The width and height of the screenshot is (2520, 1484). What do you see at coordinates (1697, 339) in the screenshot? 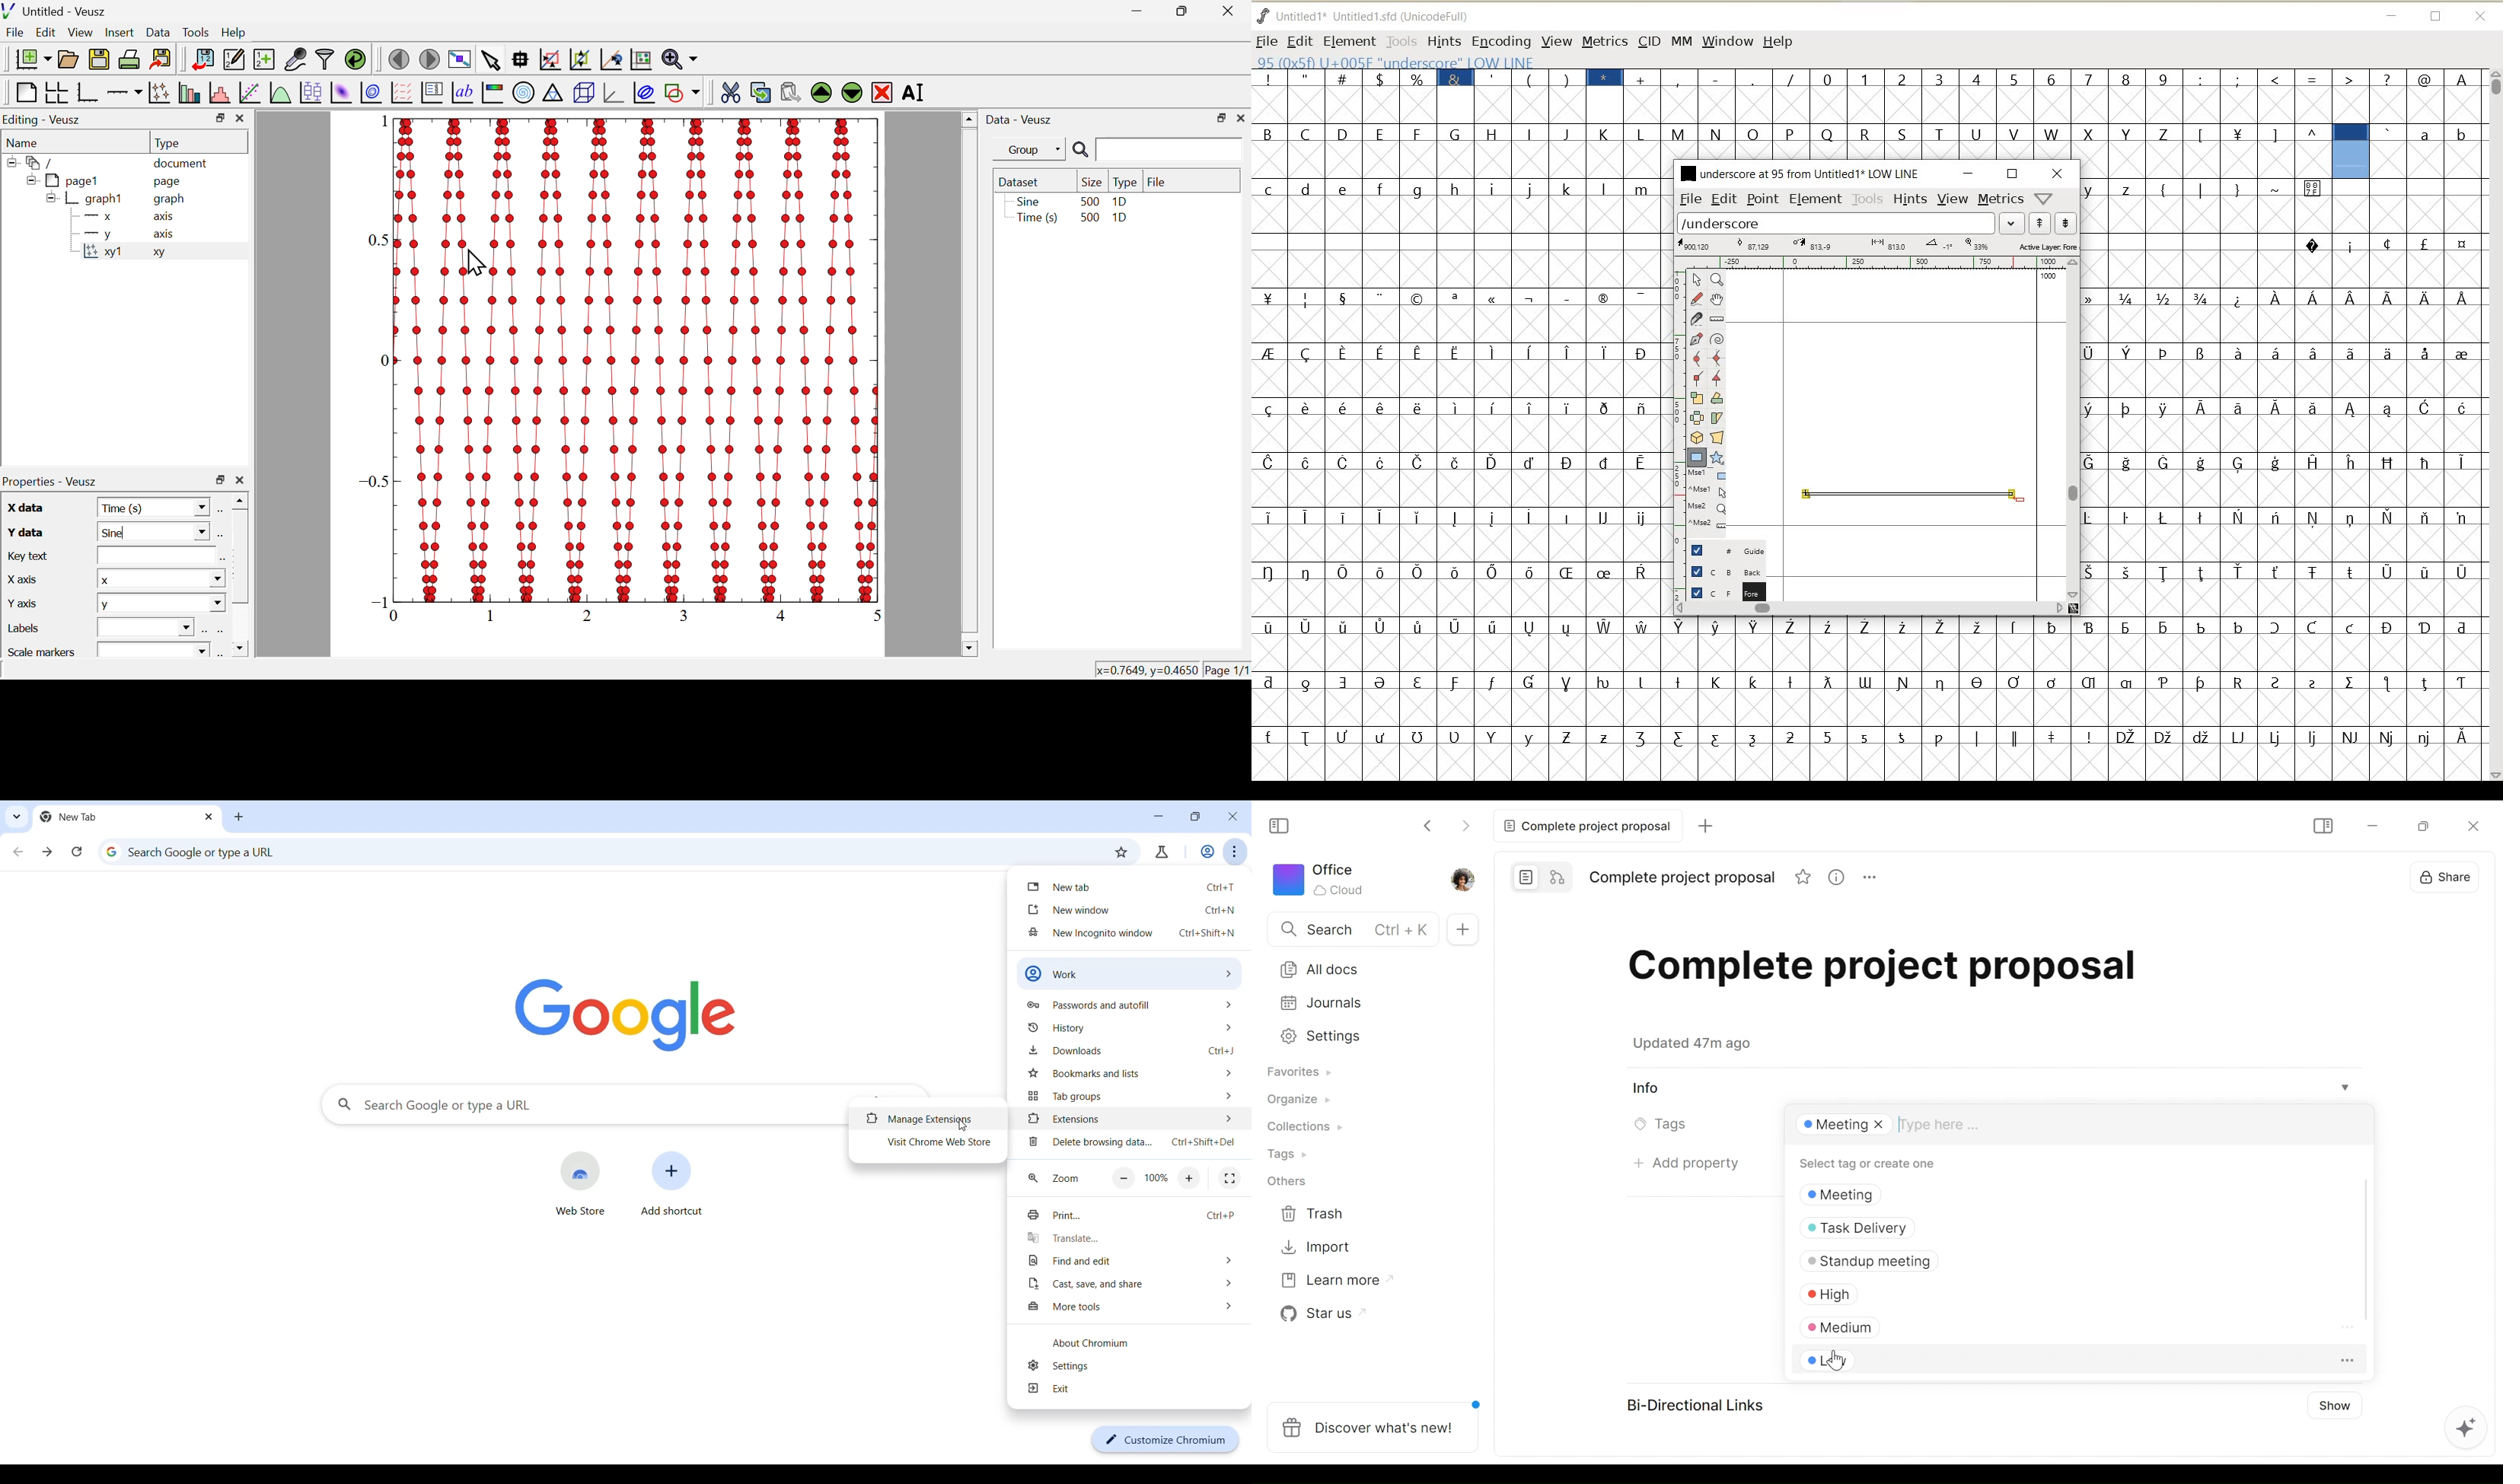
I see `add a point, then drag out its control points` at bounding box center [1697, 339].